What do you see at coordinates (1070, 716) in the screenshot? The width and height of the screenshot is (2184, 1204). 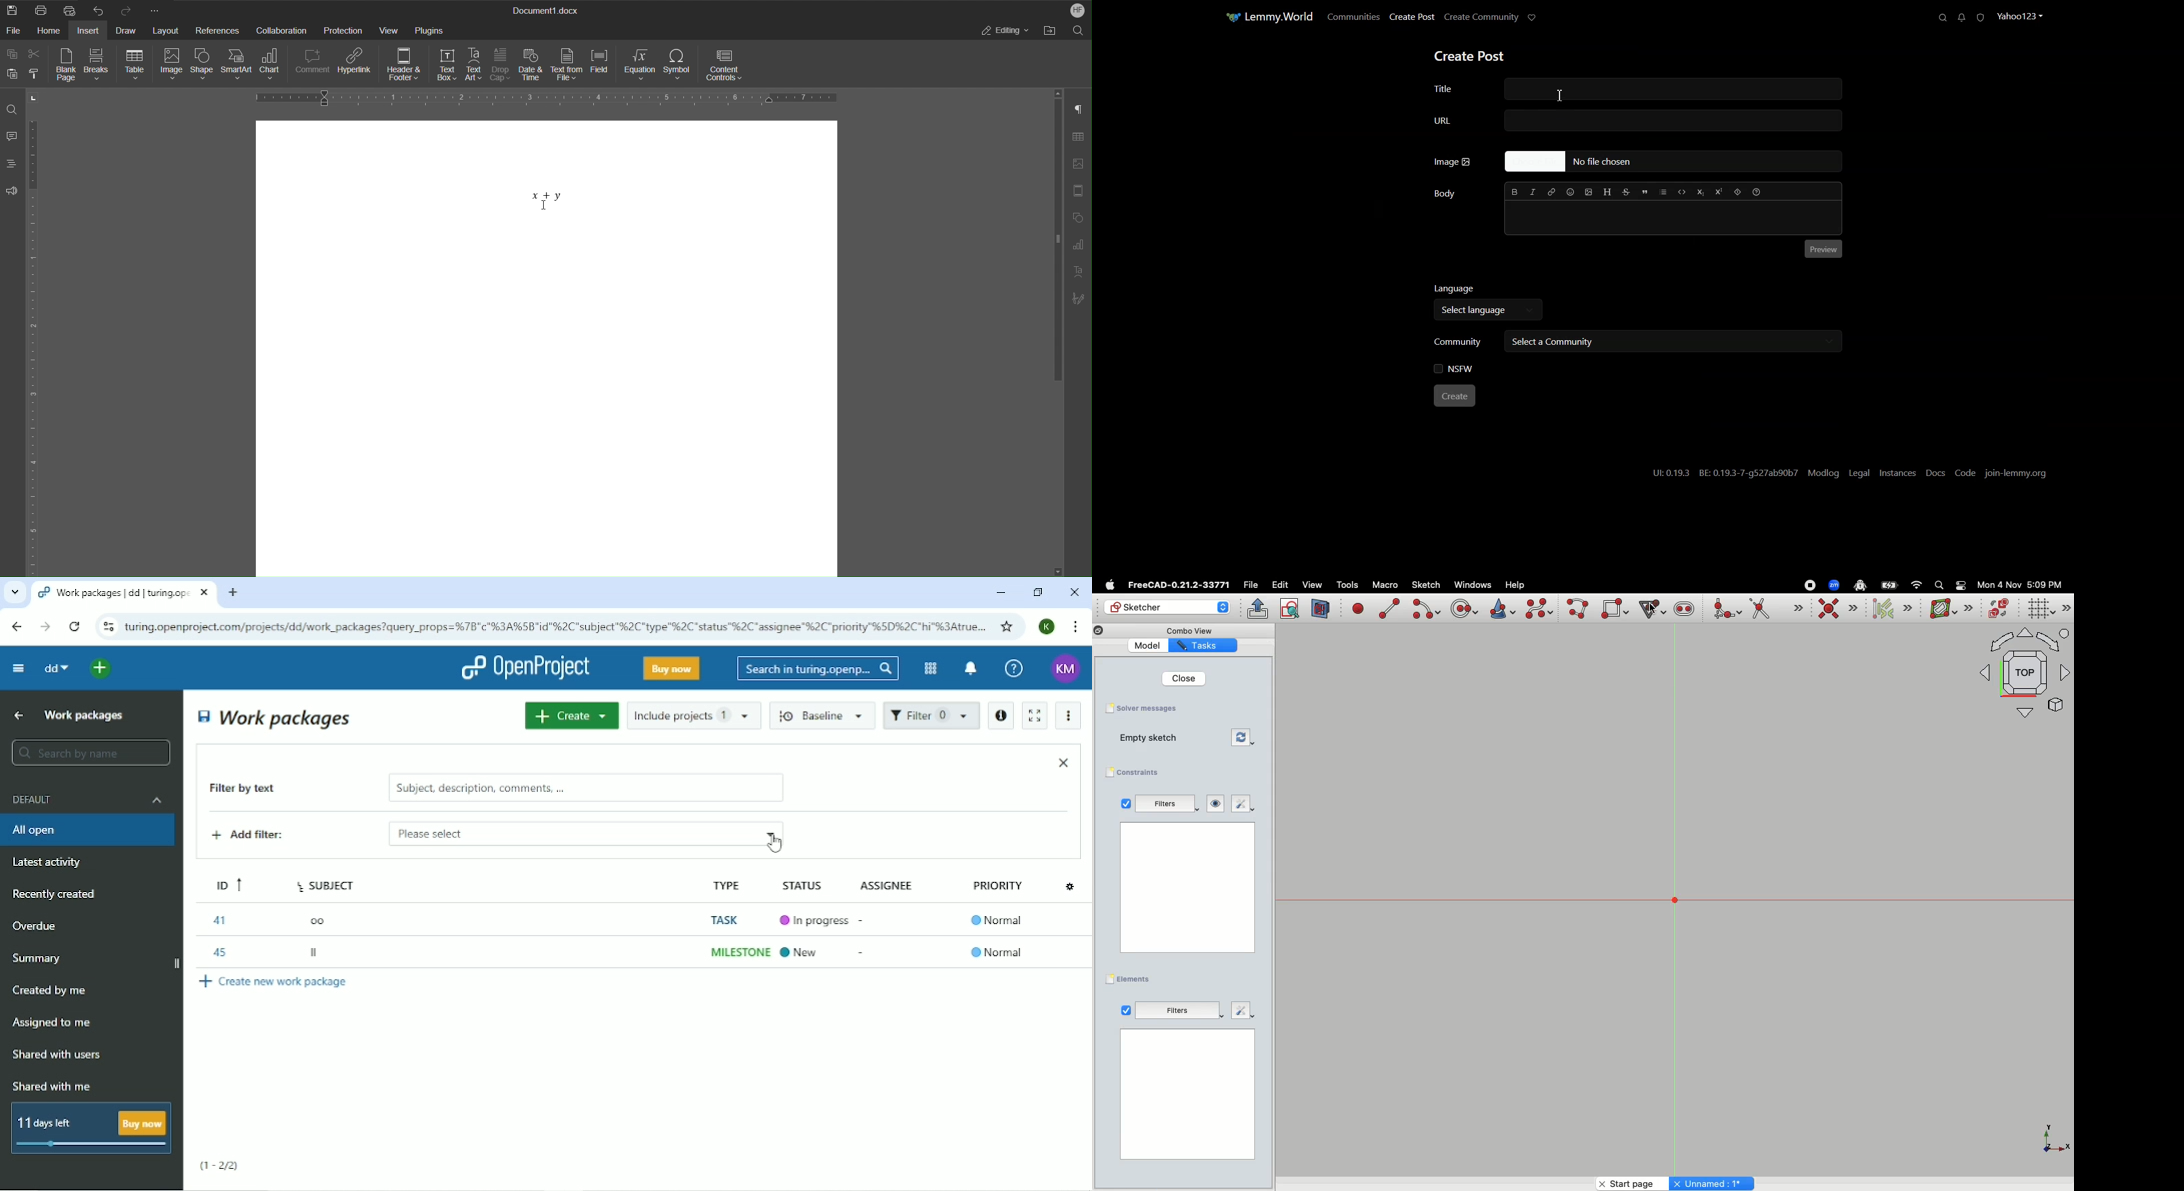 I see `More actions` at bounding box center [1070, 716].